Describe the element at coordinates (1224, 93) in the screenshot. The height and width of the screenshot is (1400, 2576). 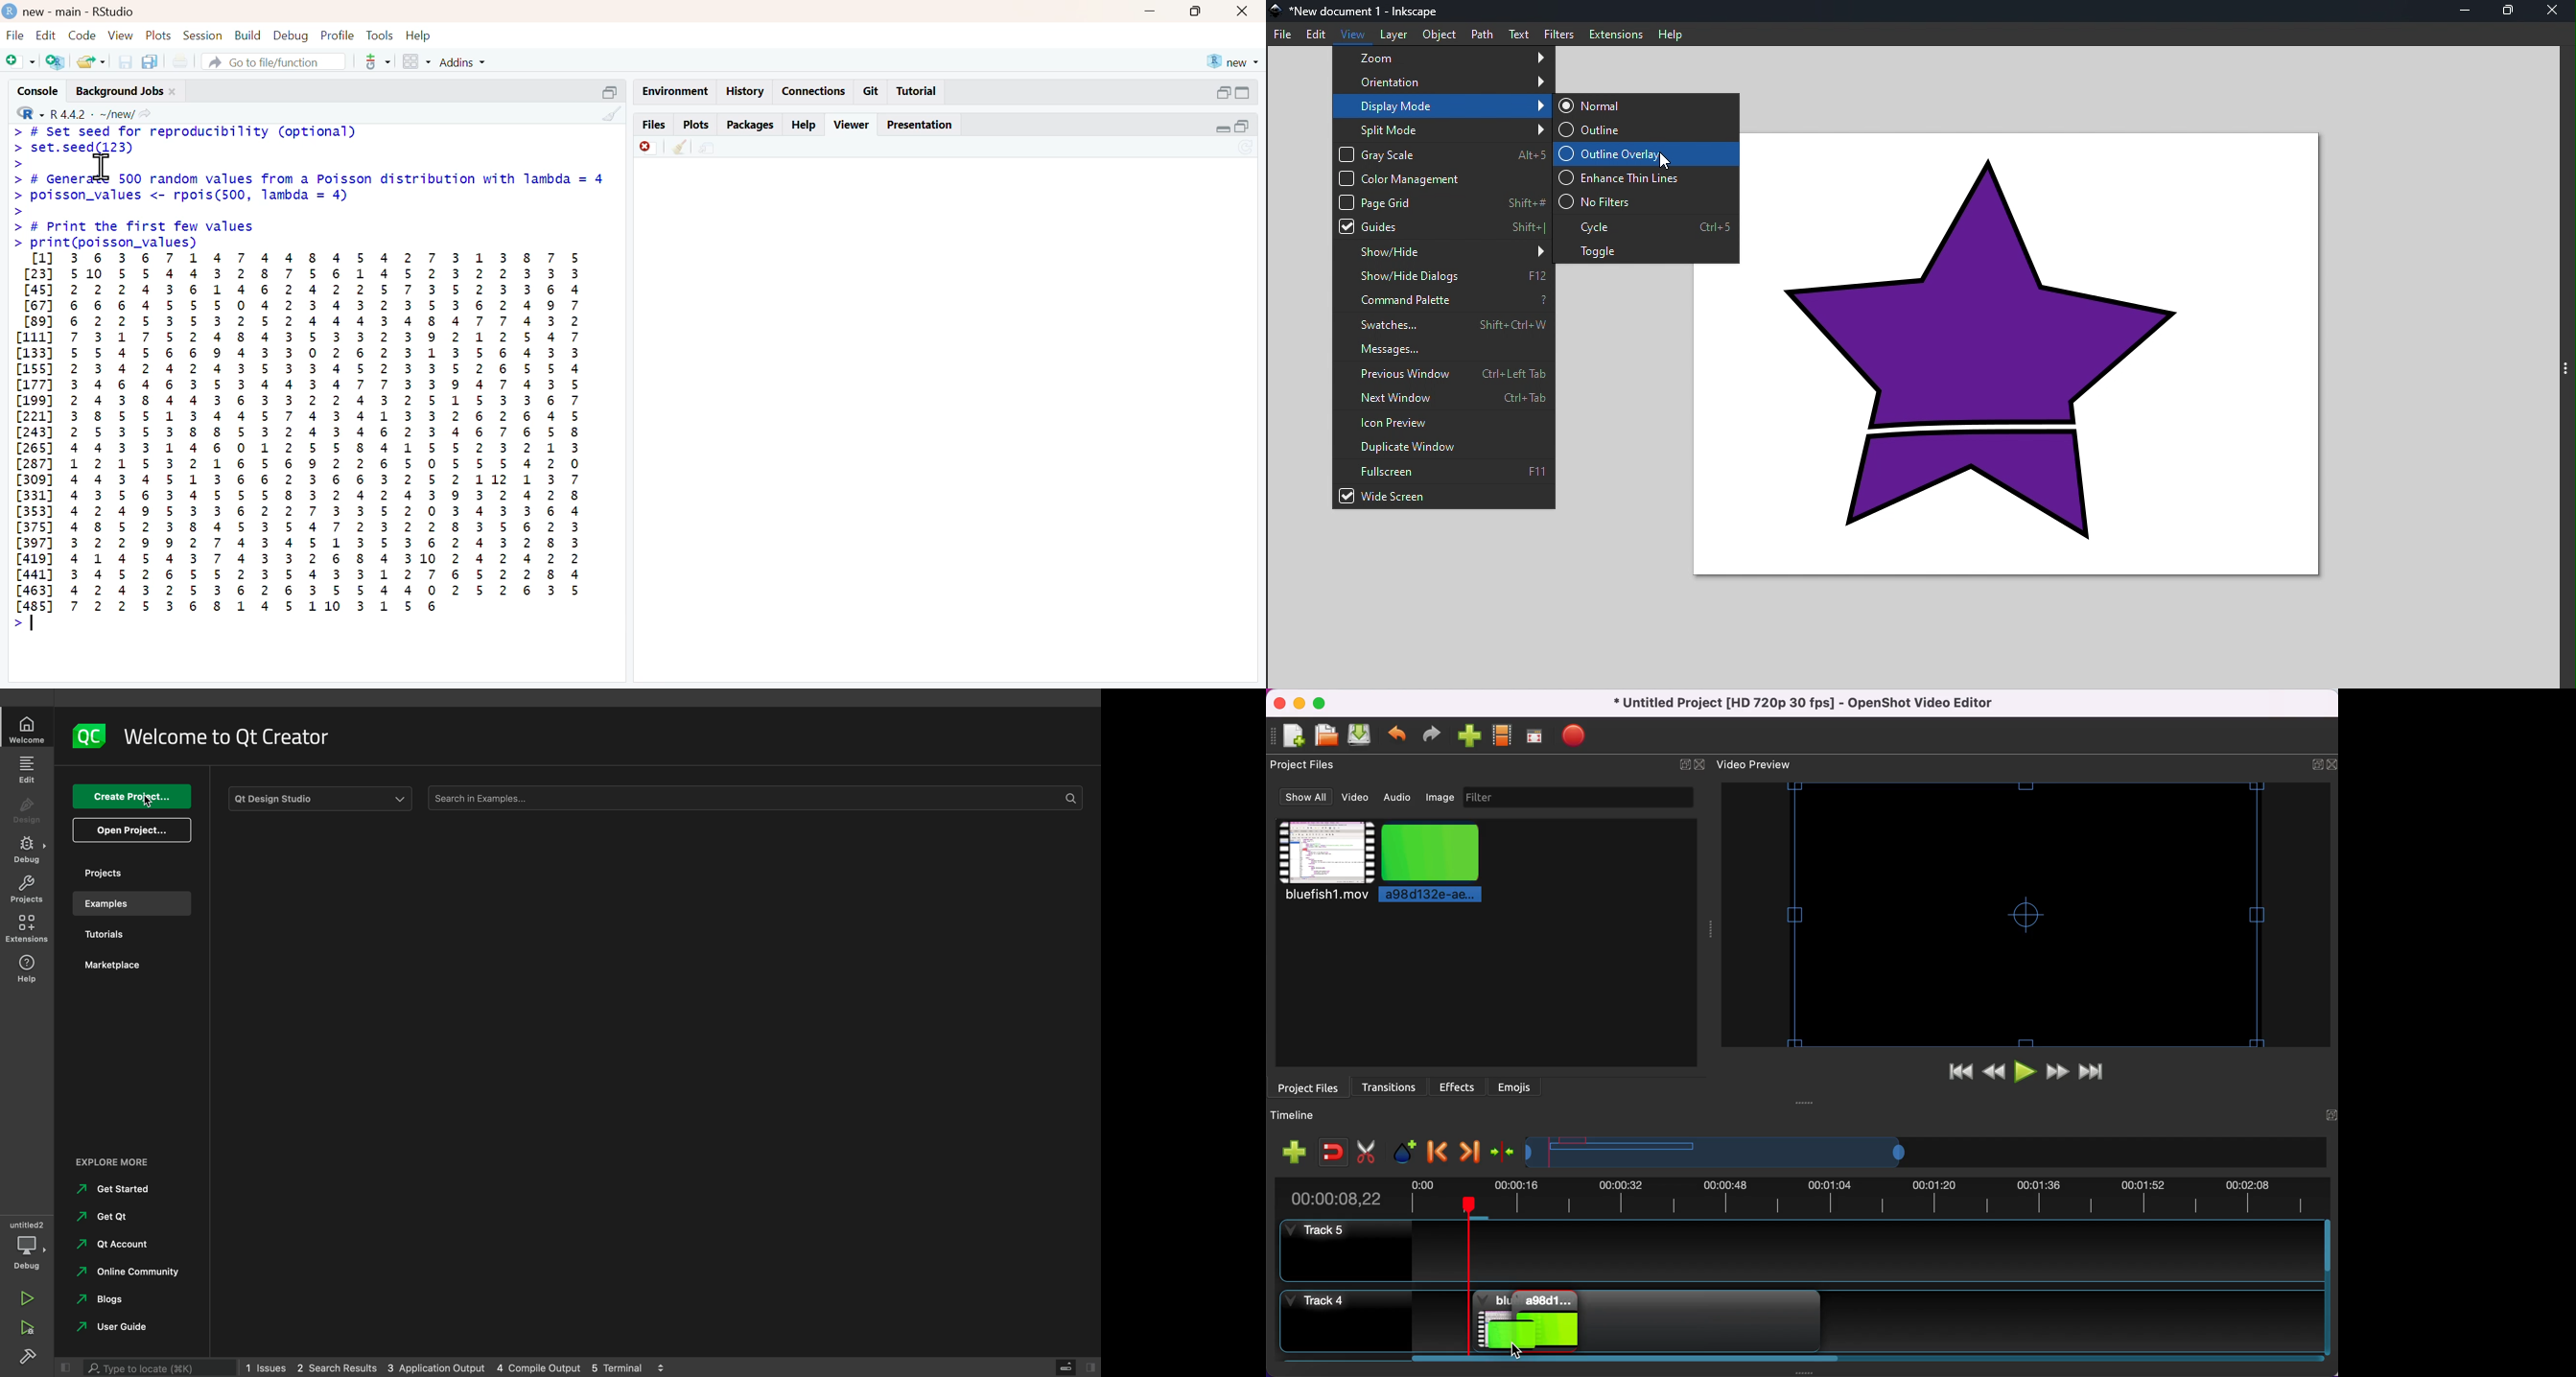
I see `open in separate window` at that location.